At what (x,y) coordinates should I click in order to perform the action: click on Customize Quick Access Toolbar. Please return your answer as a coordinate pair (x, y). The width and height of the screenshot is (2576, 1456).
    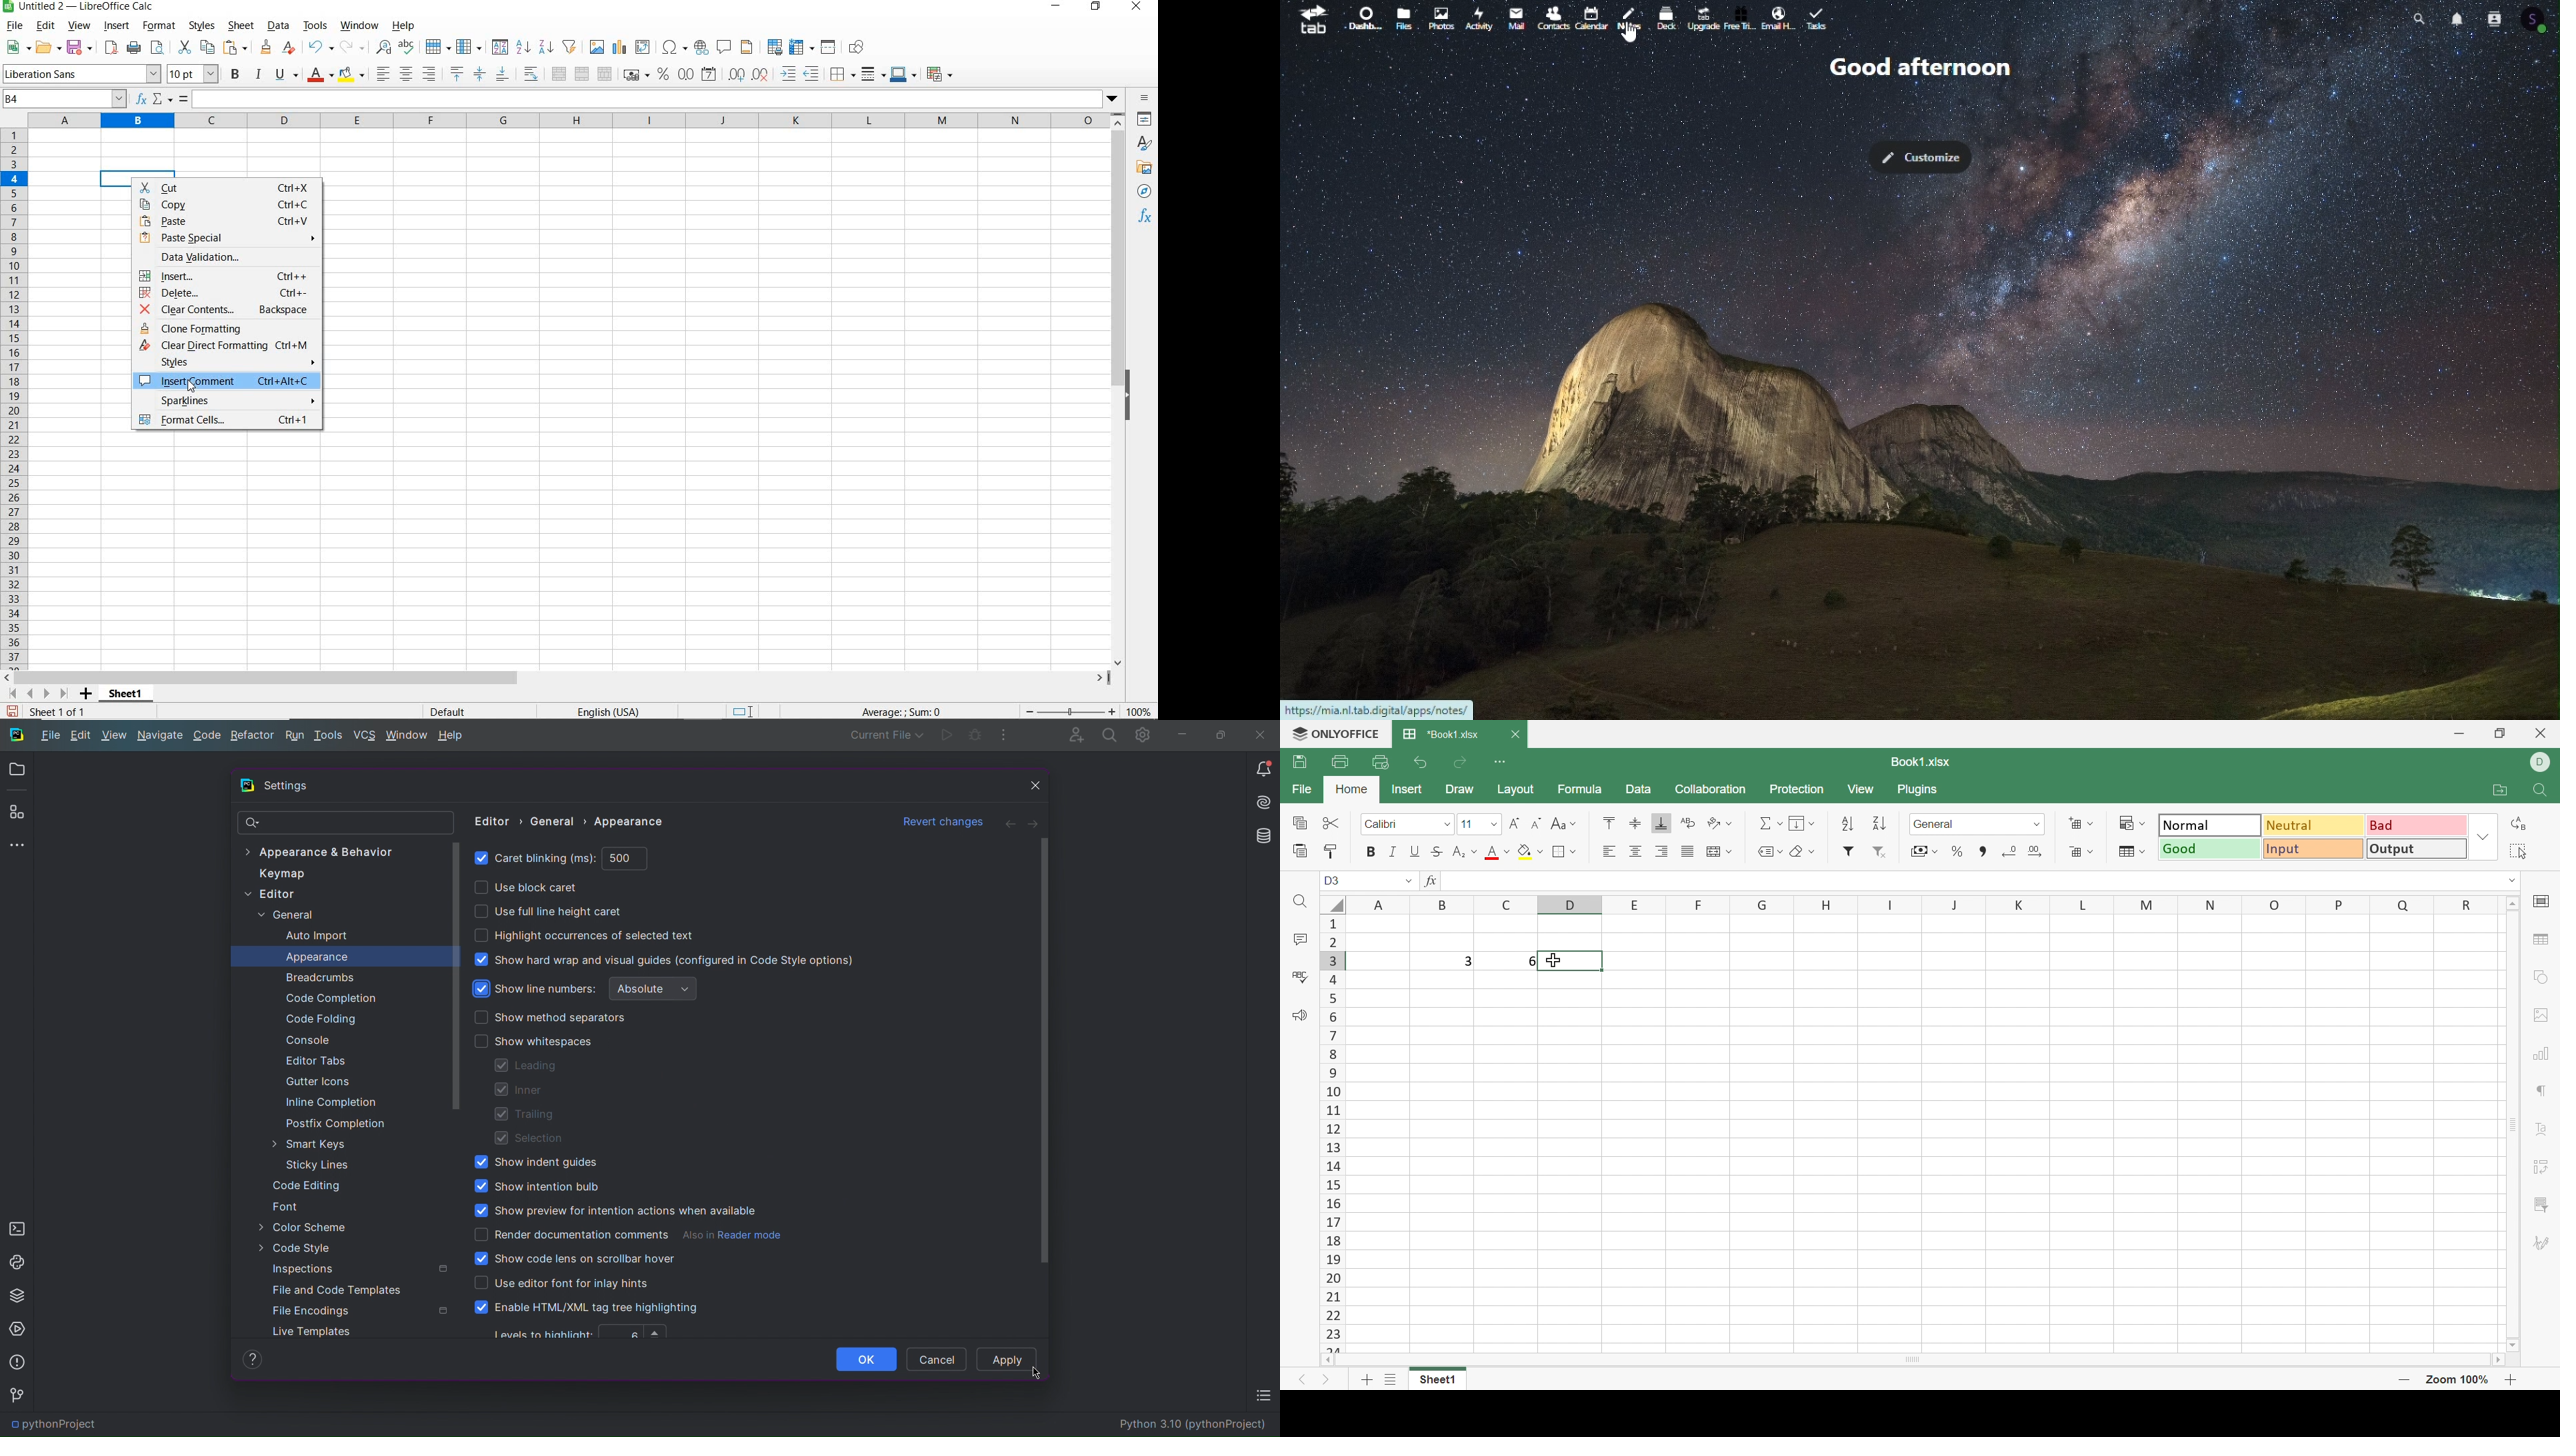
    Looking at the image, I should click on (1499, 761).